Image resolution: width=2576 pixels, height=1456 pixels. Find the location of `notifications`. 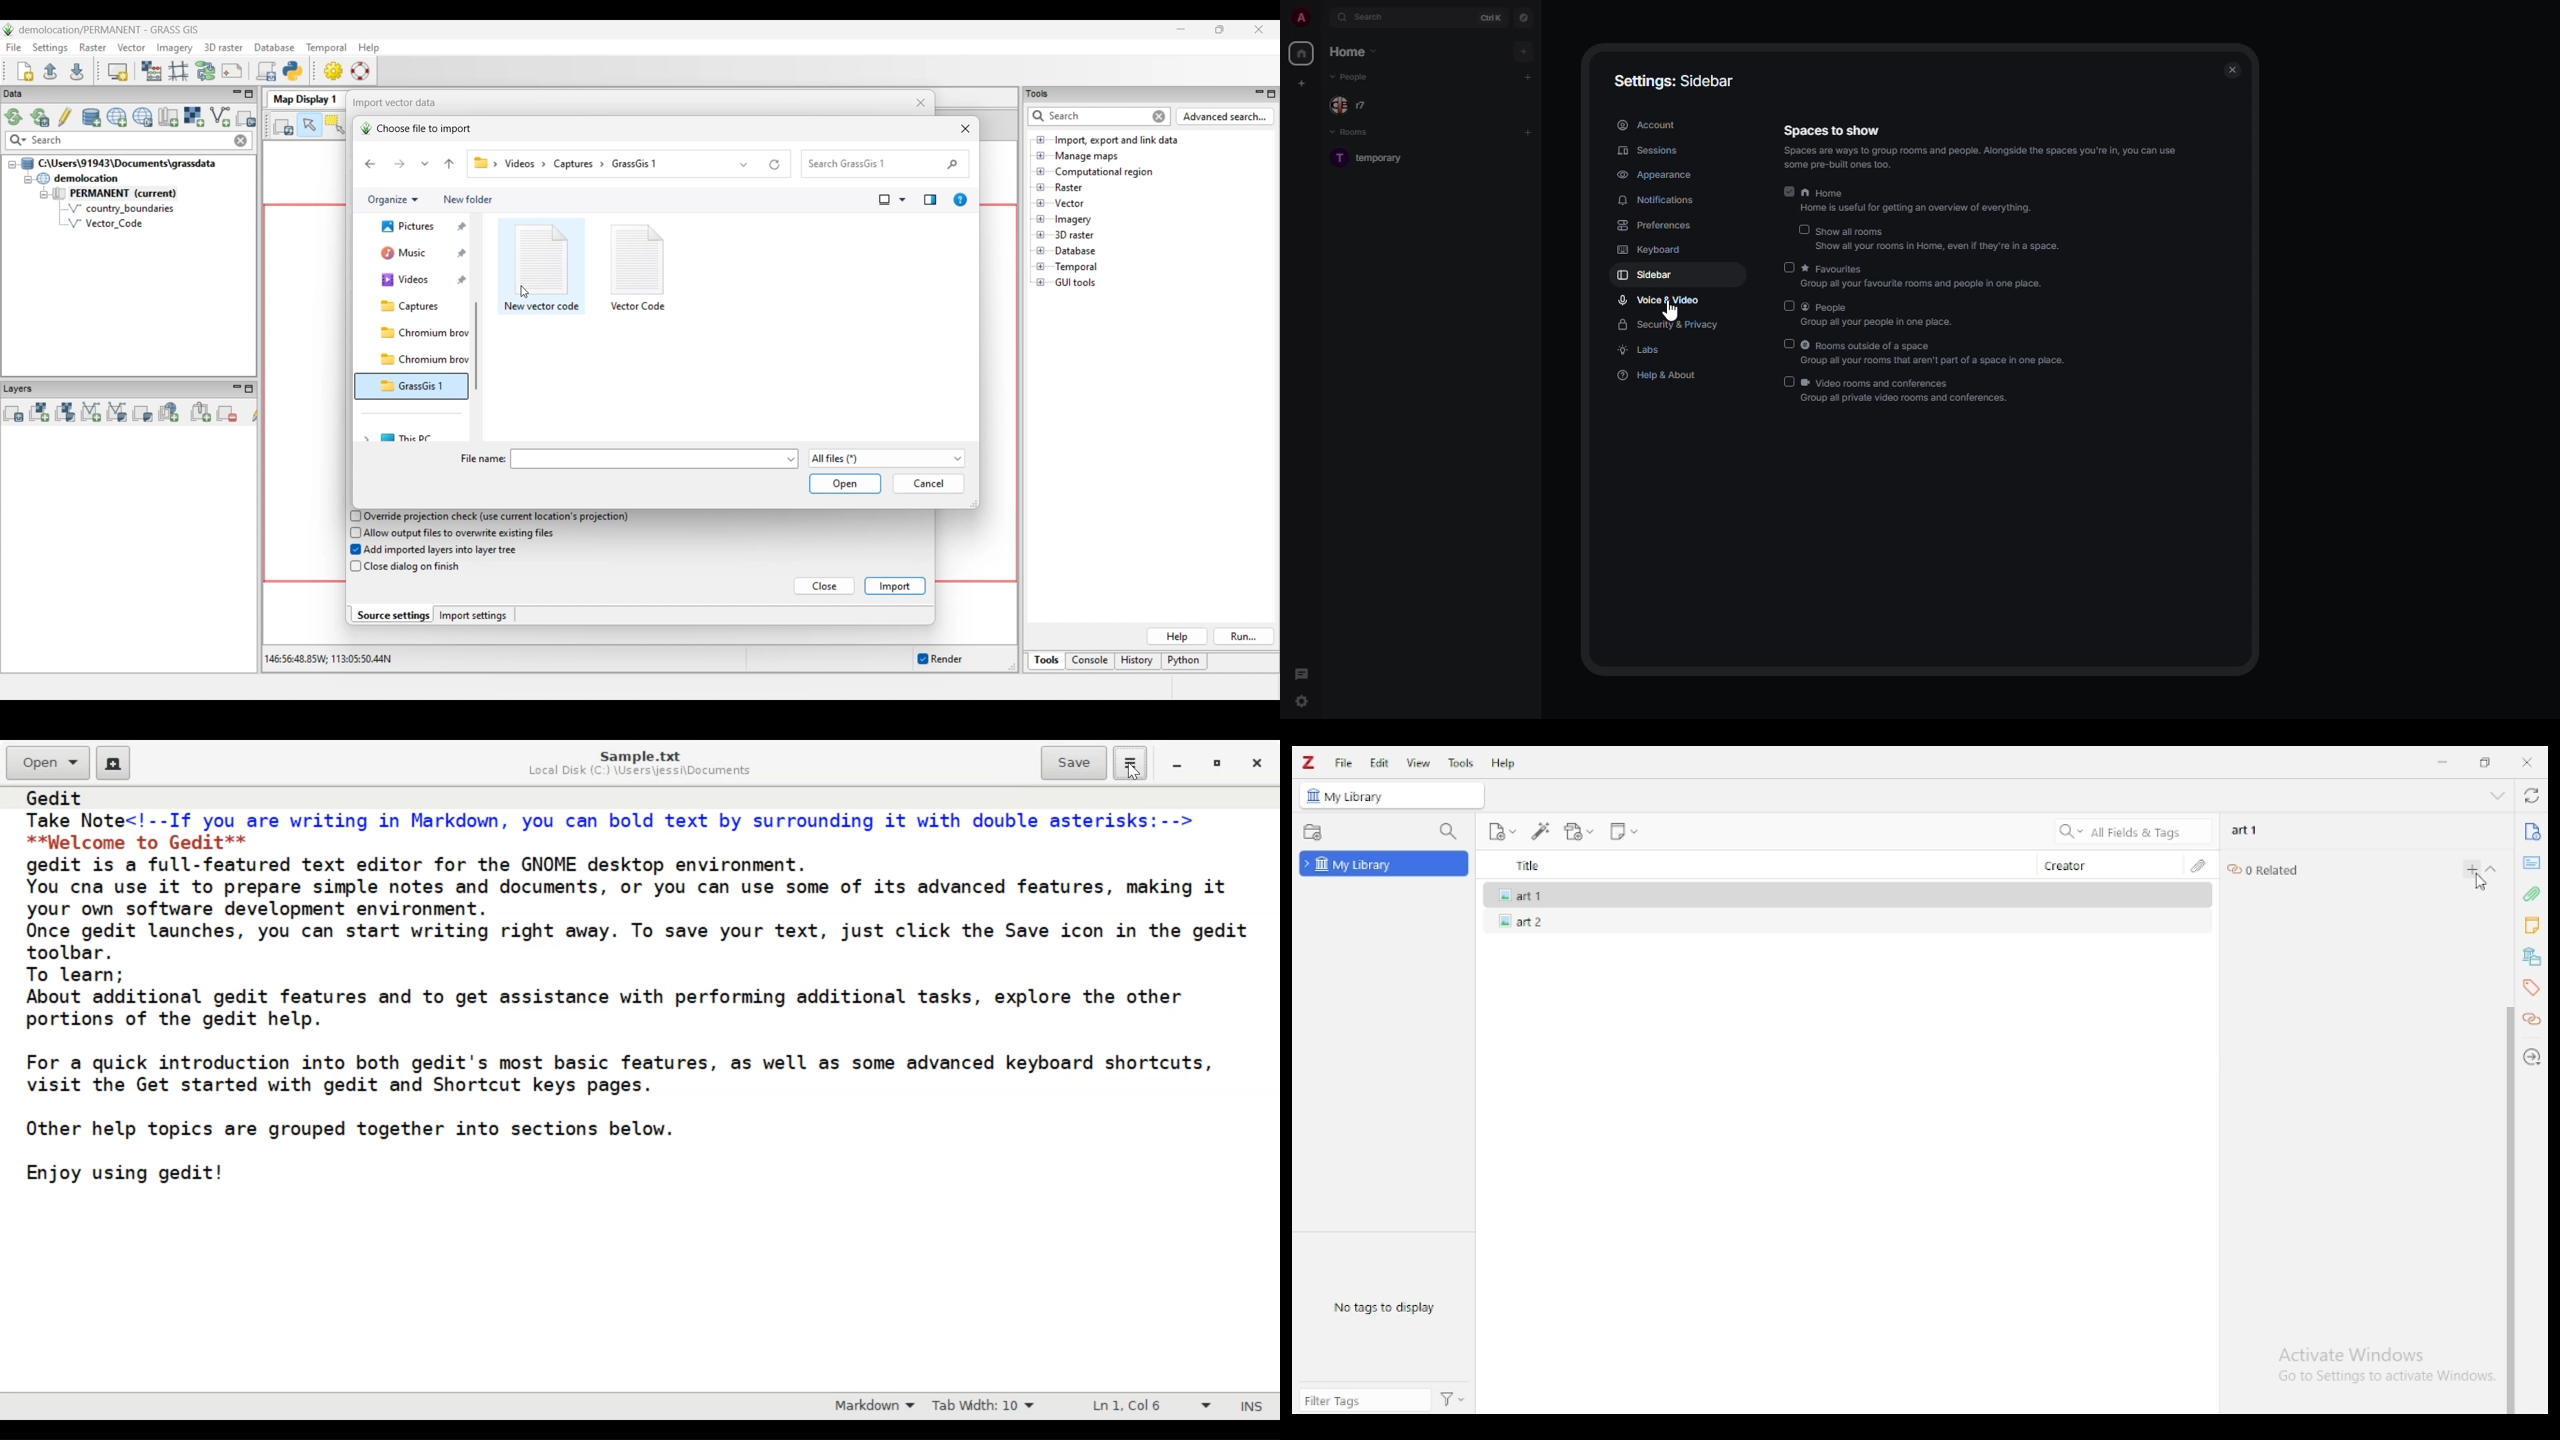

notifications is located at coordinates (1655, 200).